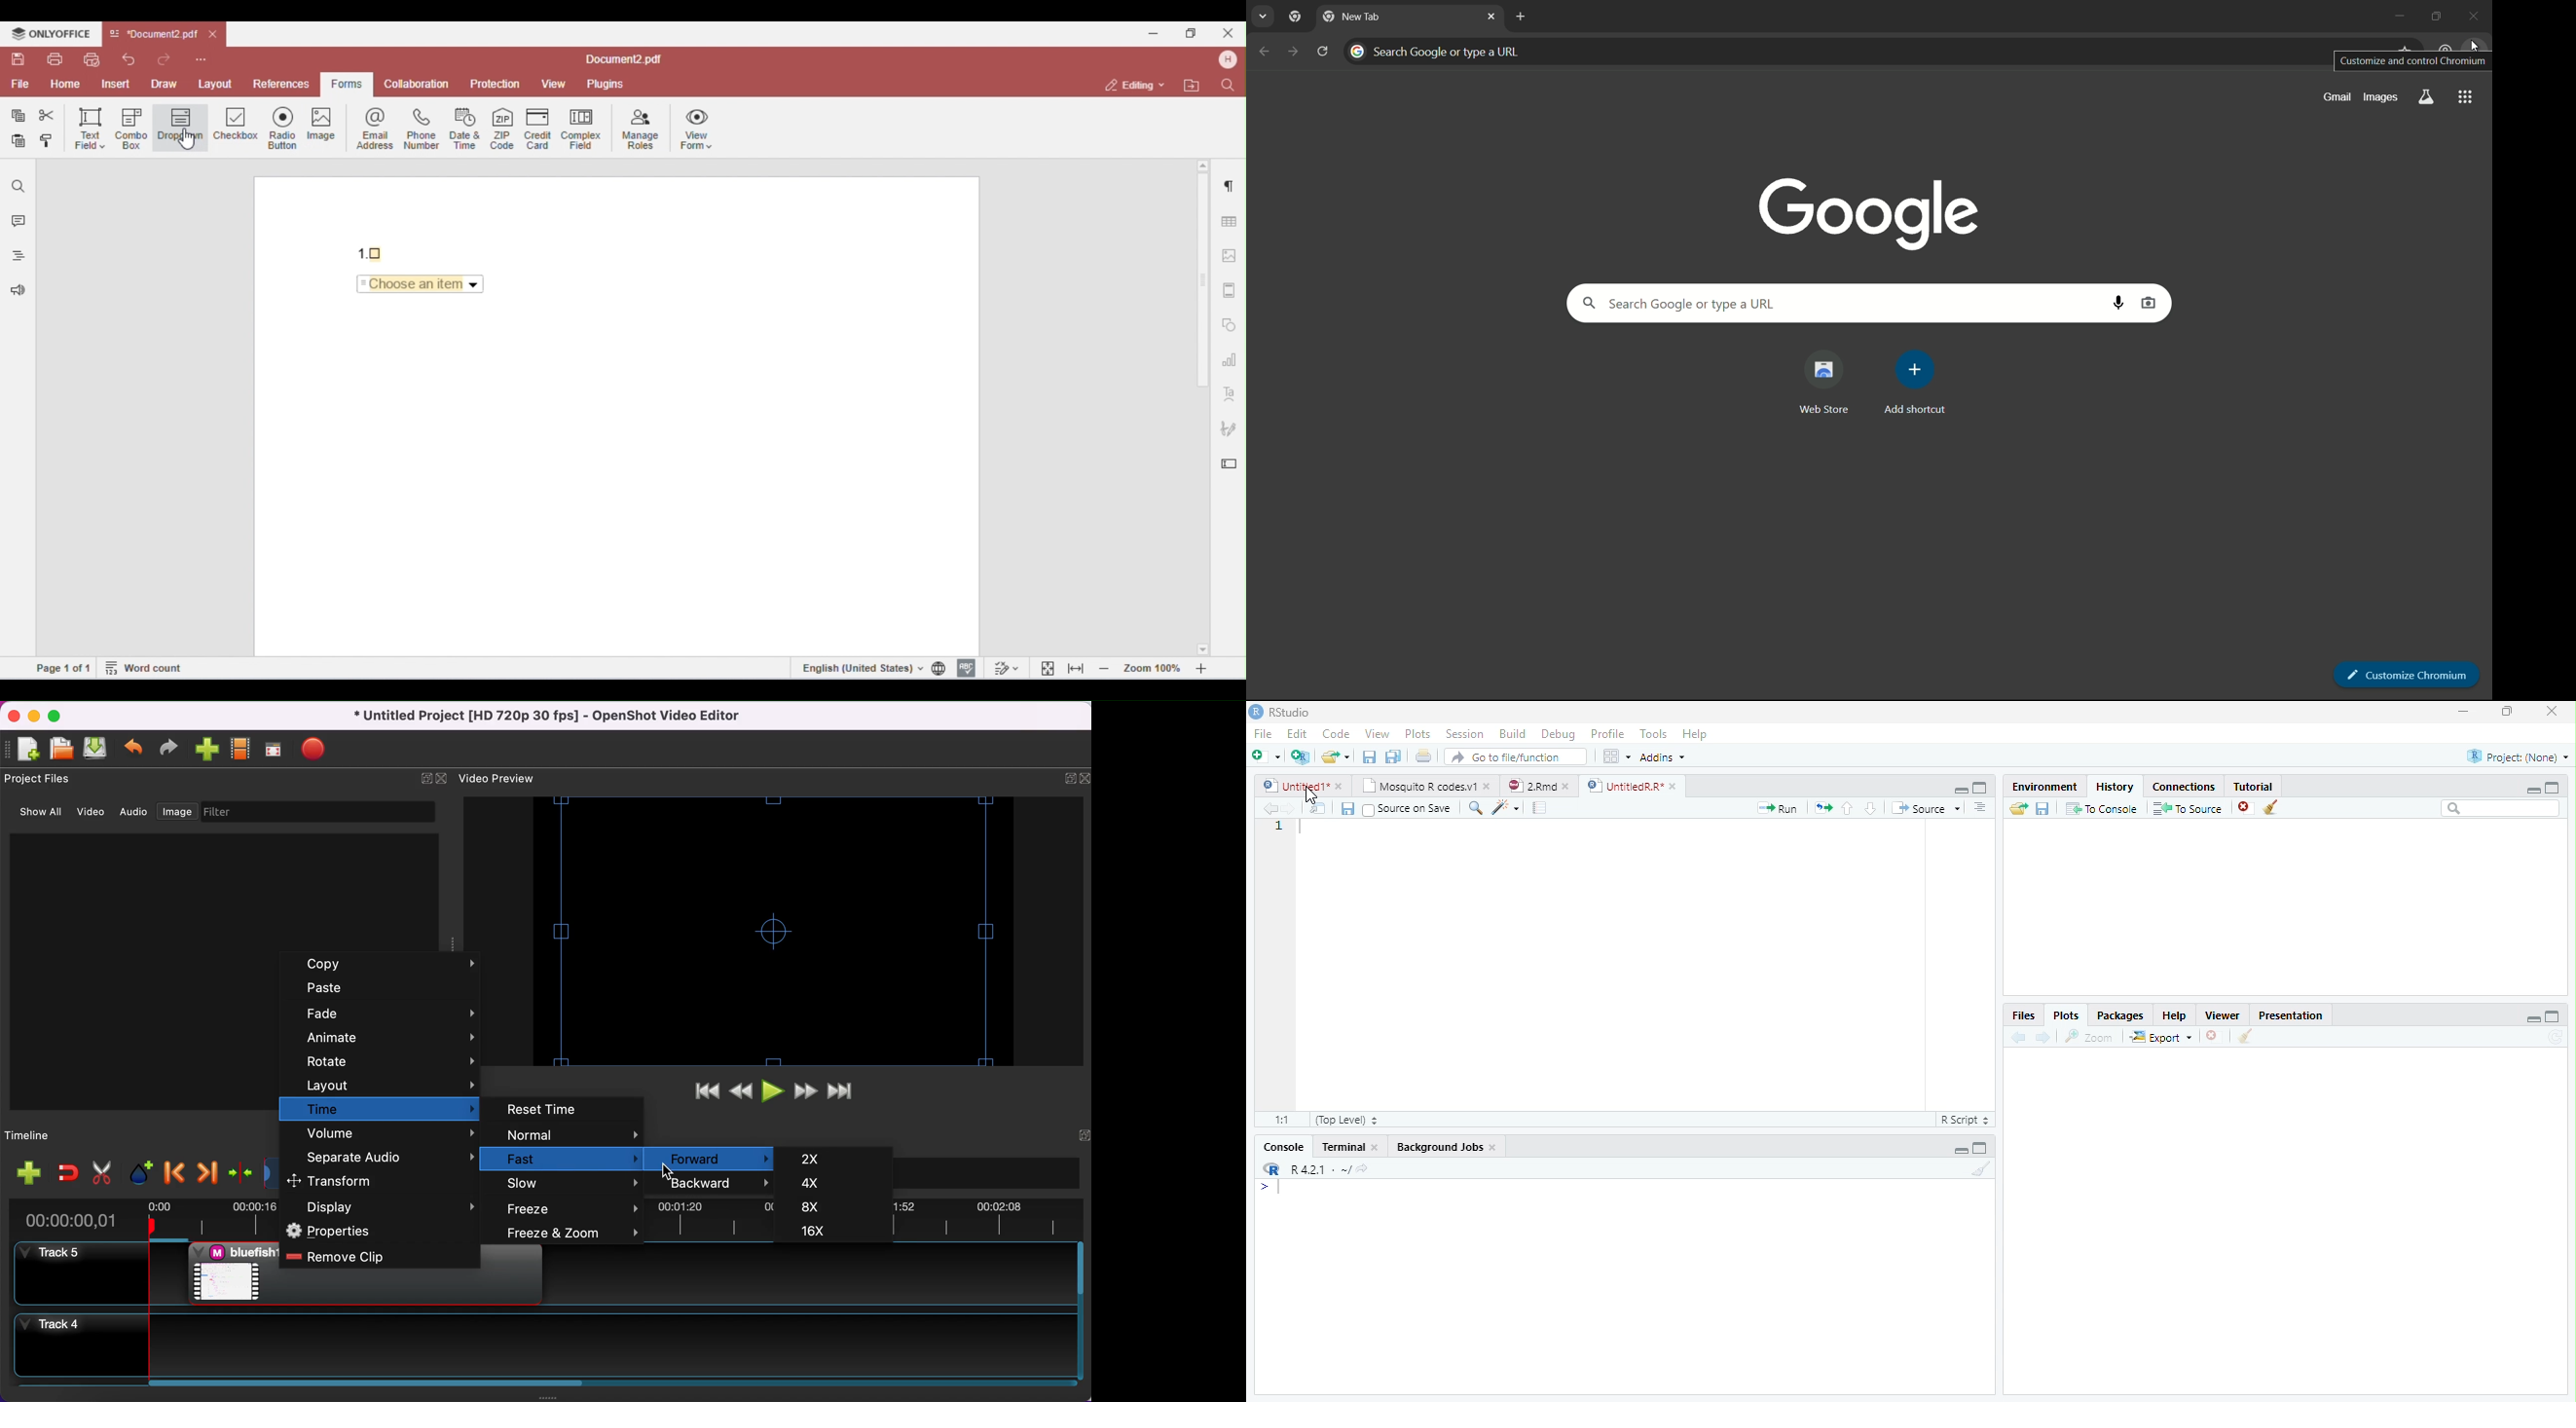 The height and width of the screenshot is (1428, 2576). Describe the element at coordinates (715, 1184) in the screenshot. I see `backward` at that location.